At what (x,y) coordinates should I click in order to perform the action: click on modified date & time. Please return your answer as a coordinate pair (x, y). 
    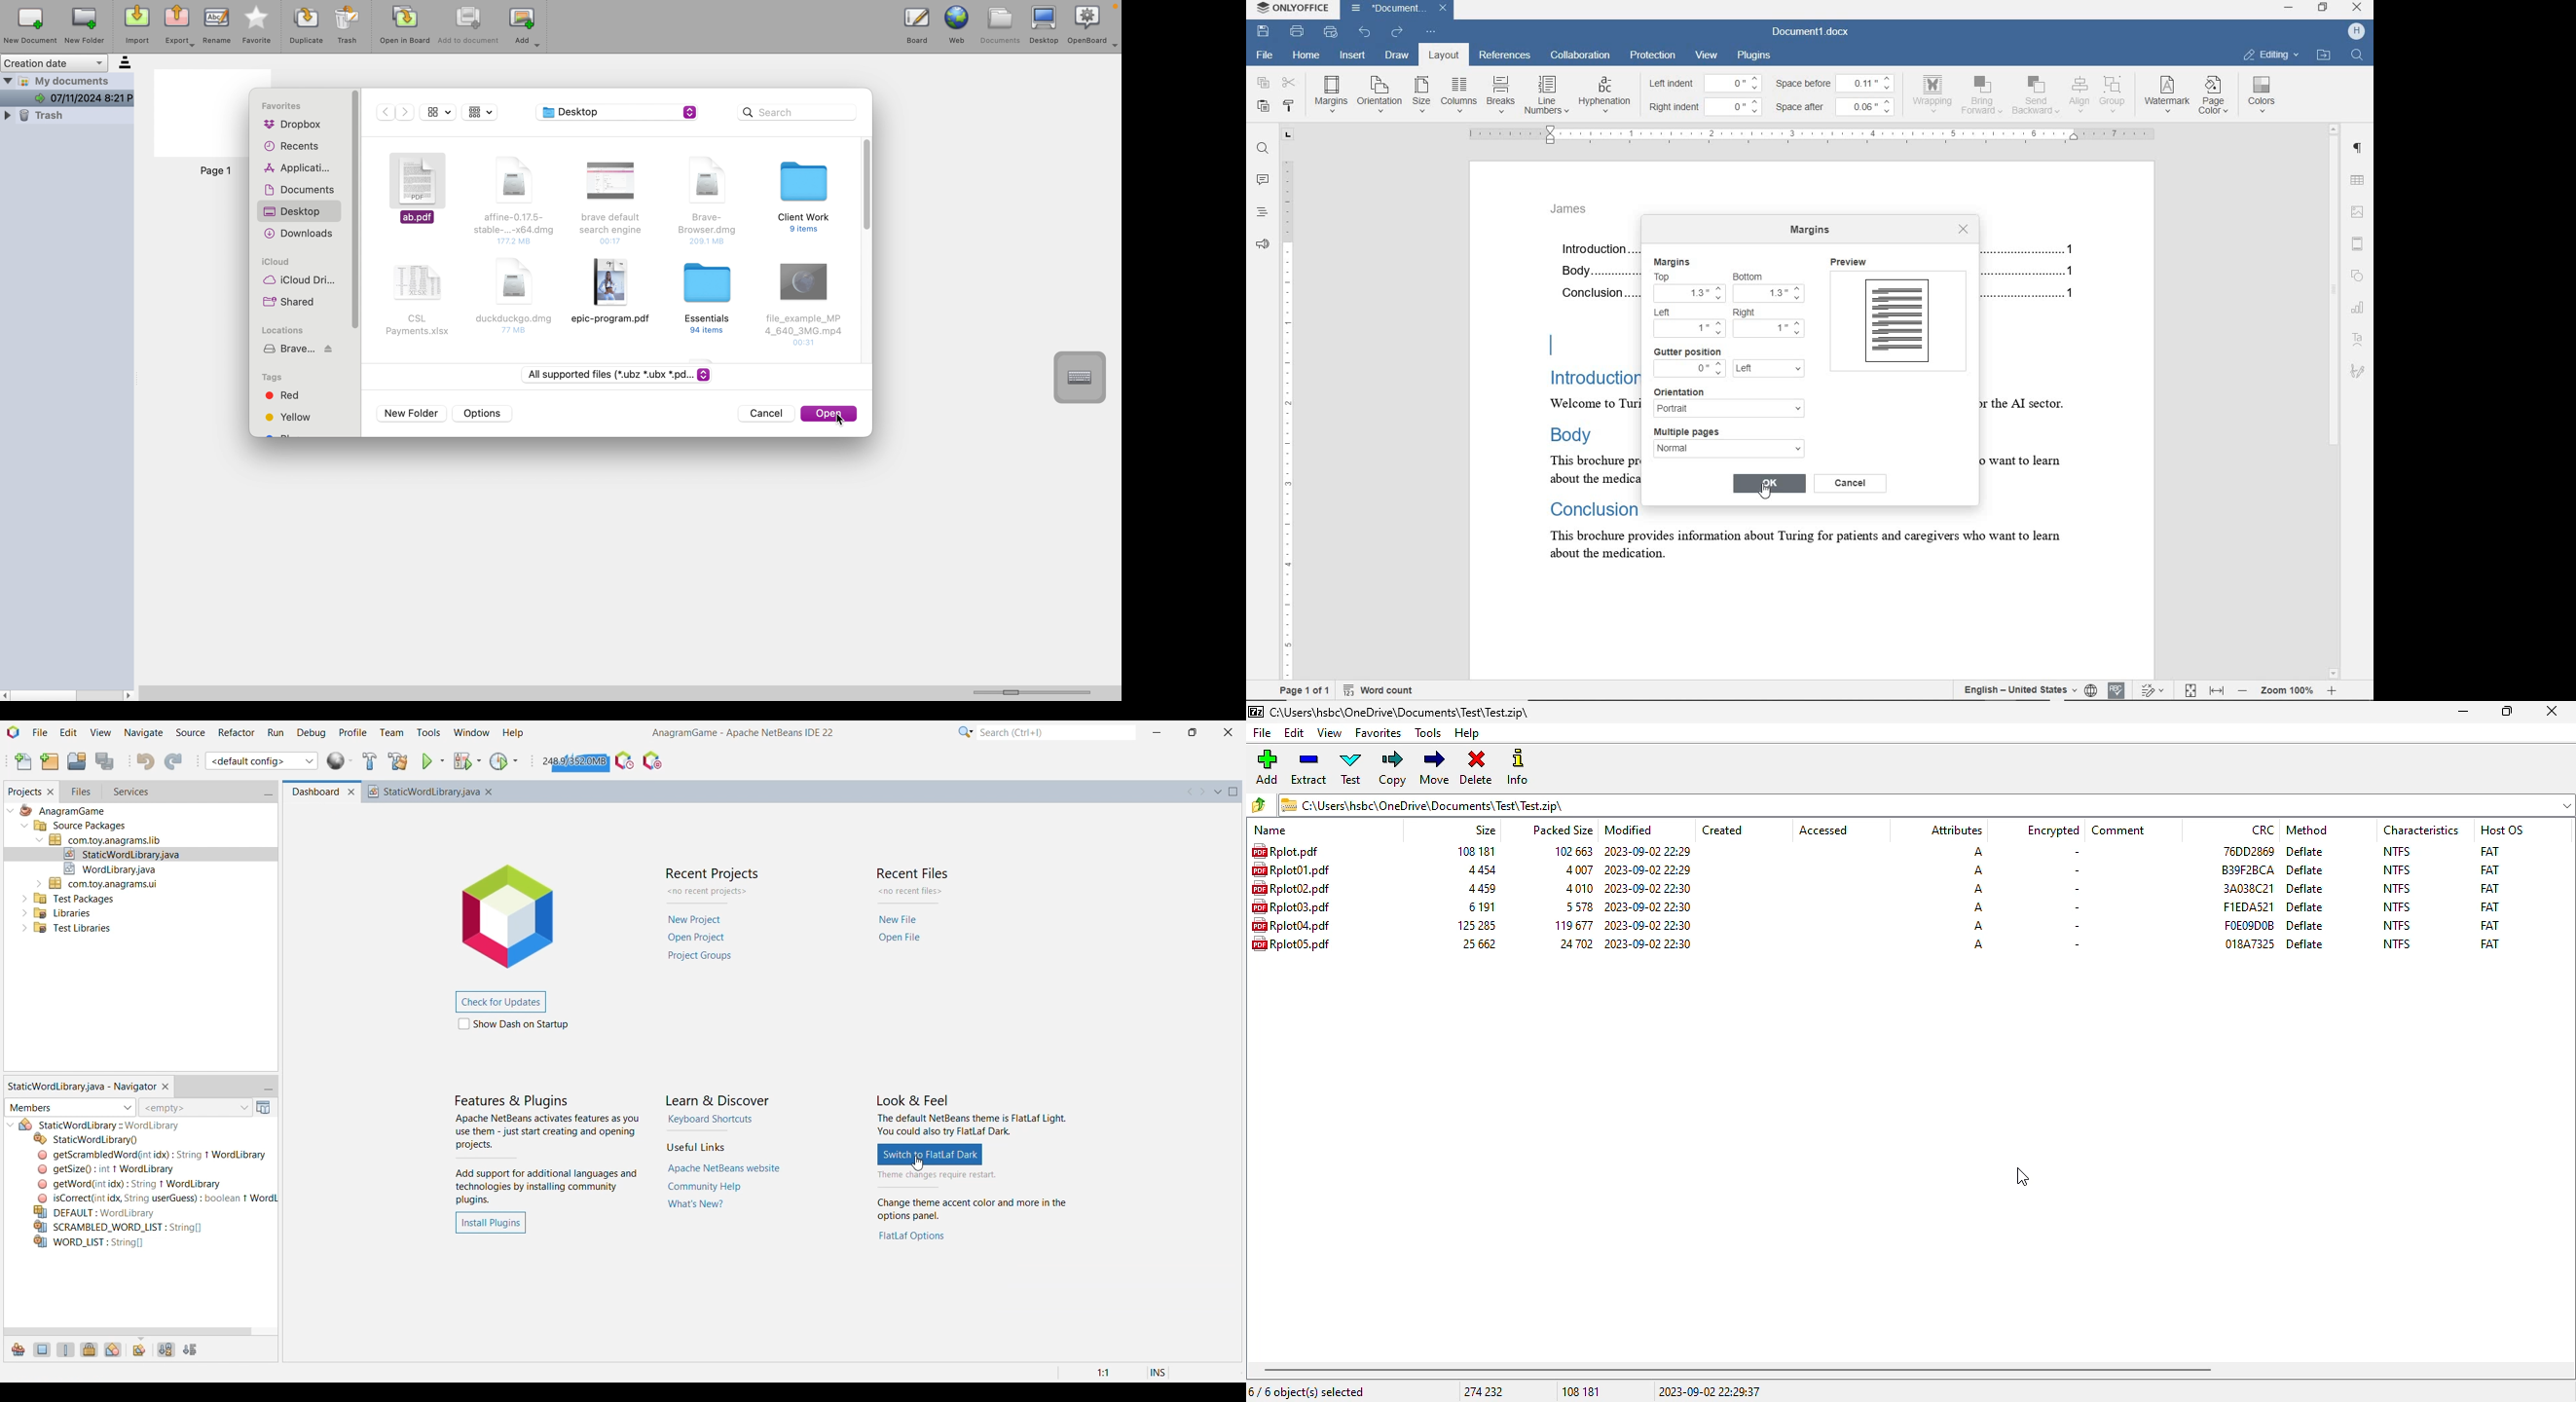
    Looking at the image, I should click on (1648, 869).